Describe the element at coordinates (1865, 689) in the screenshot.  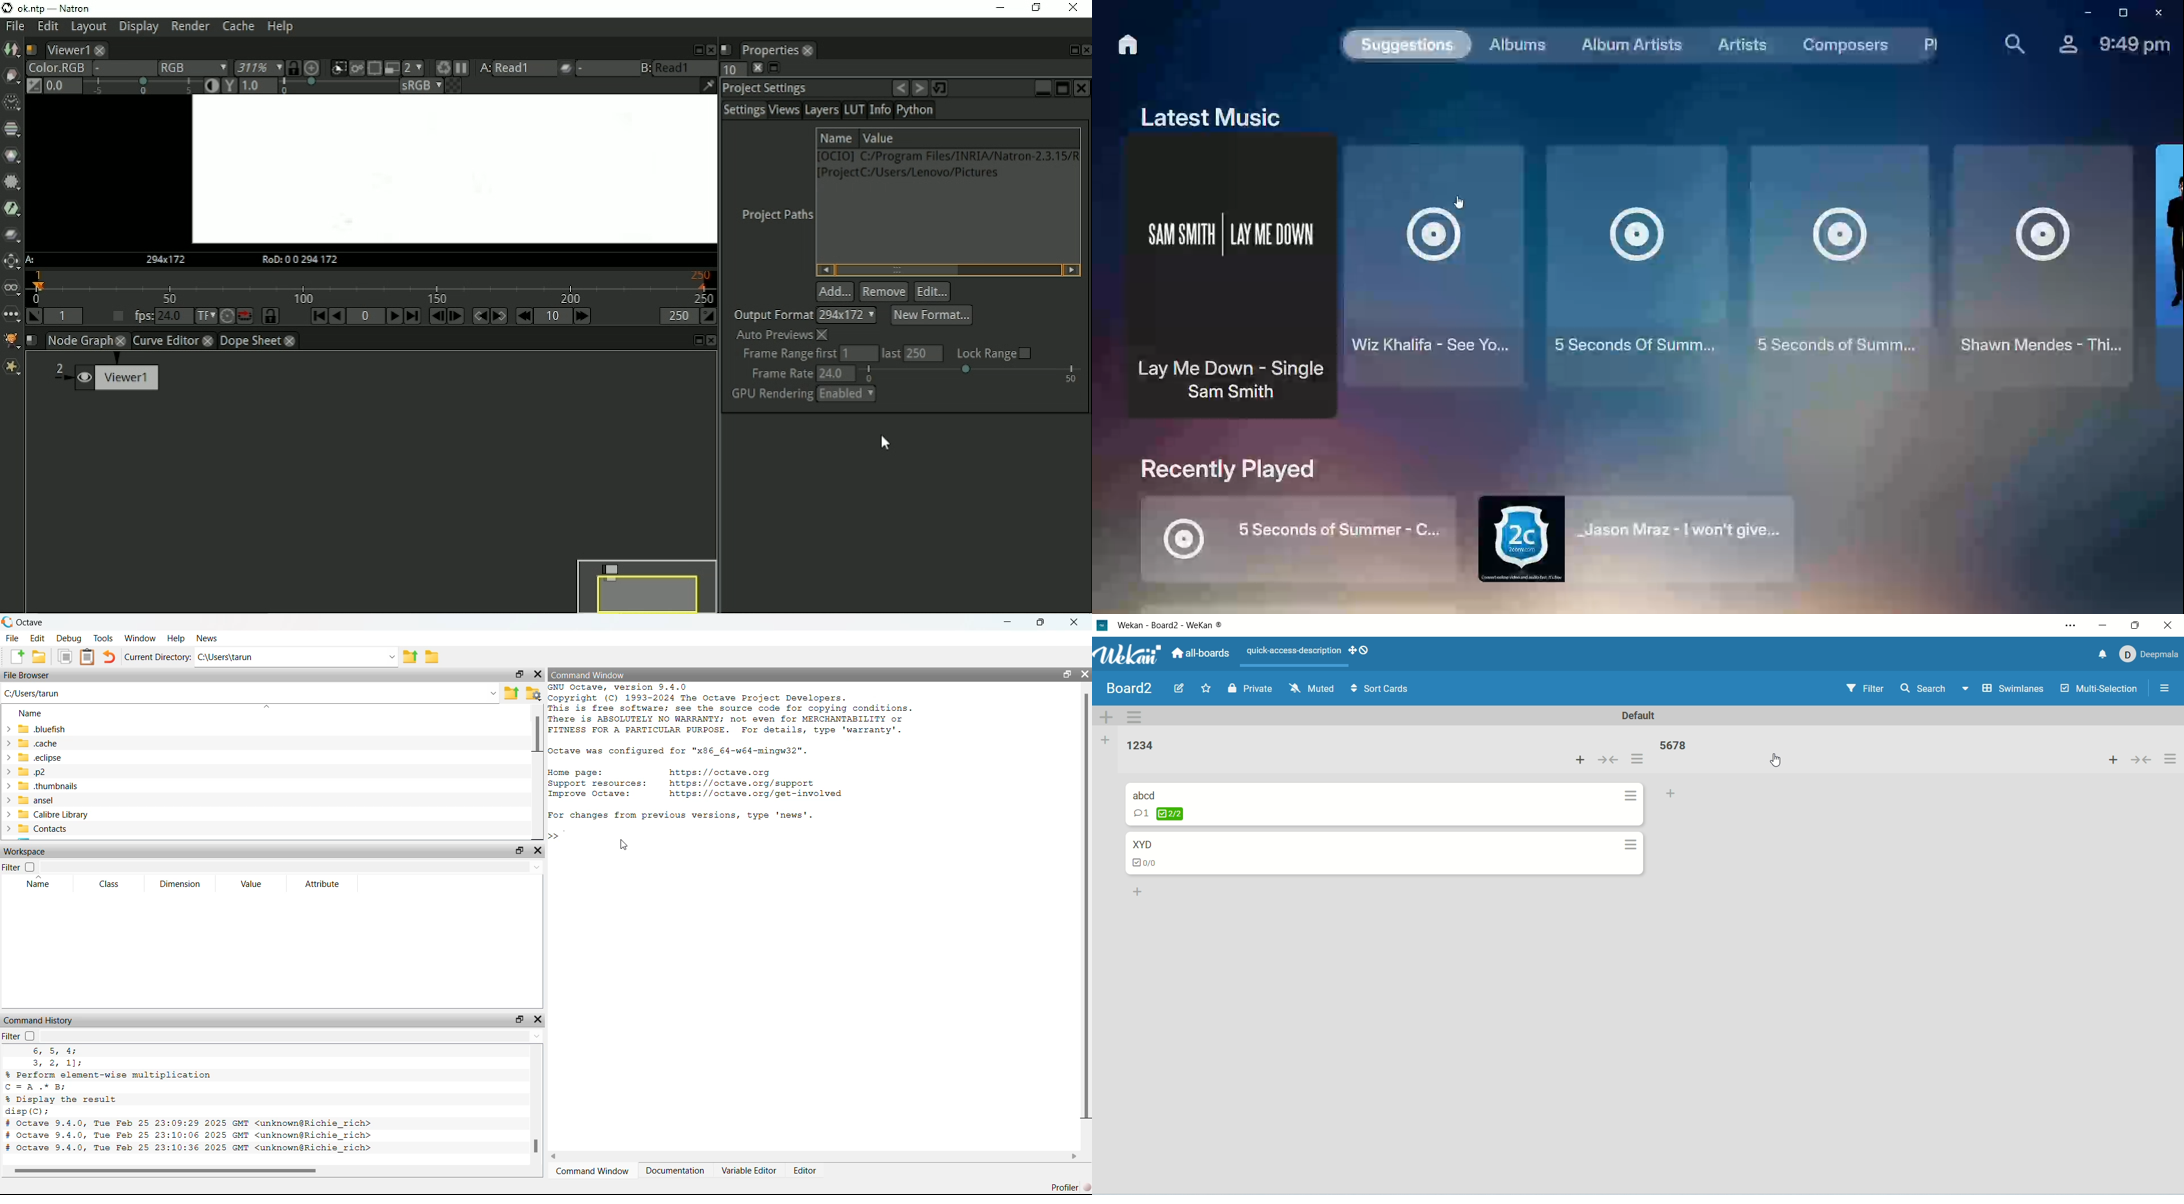
I see `filter` at that location.